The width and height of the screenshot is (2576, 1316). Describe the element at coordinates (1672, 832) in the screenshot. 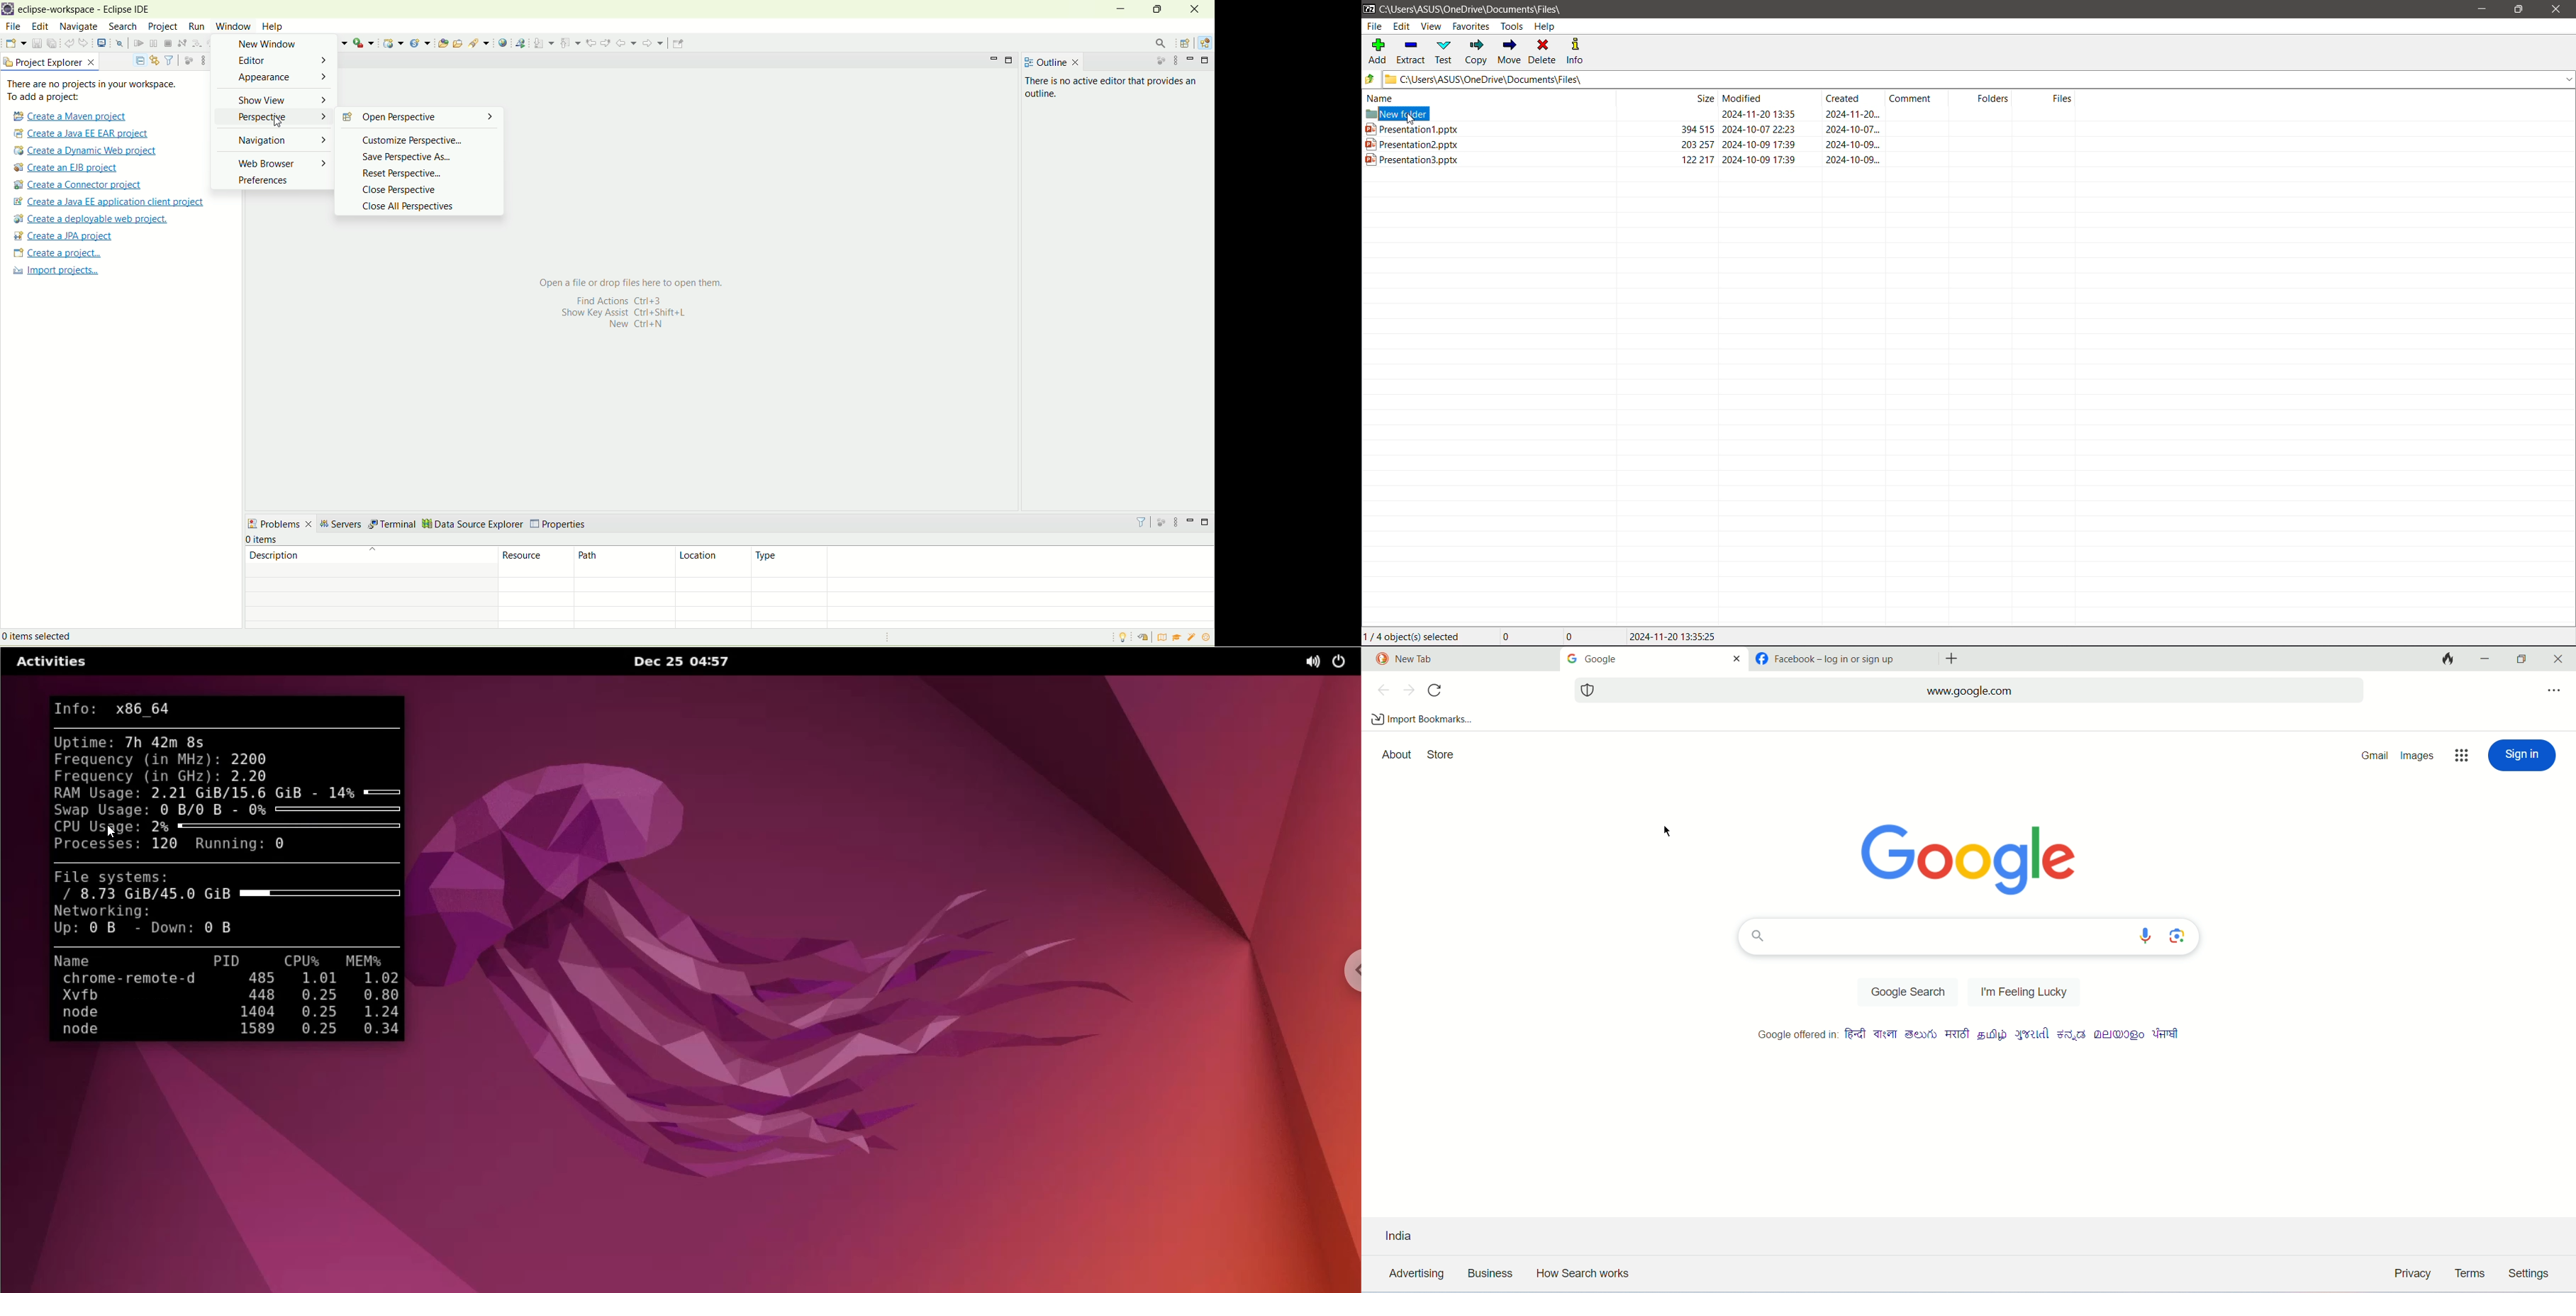

I see `cursor` at that location.